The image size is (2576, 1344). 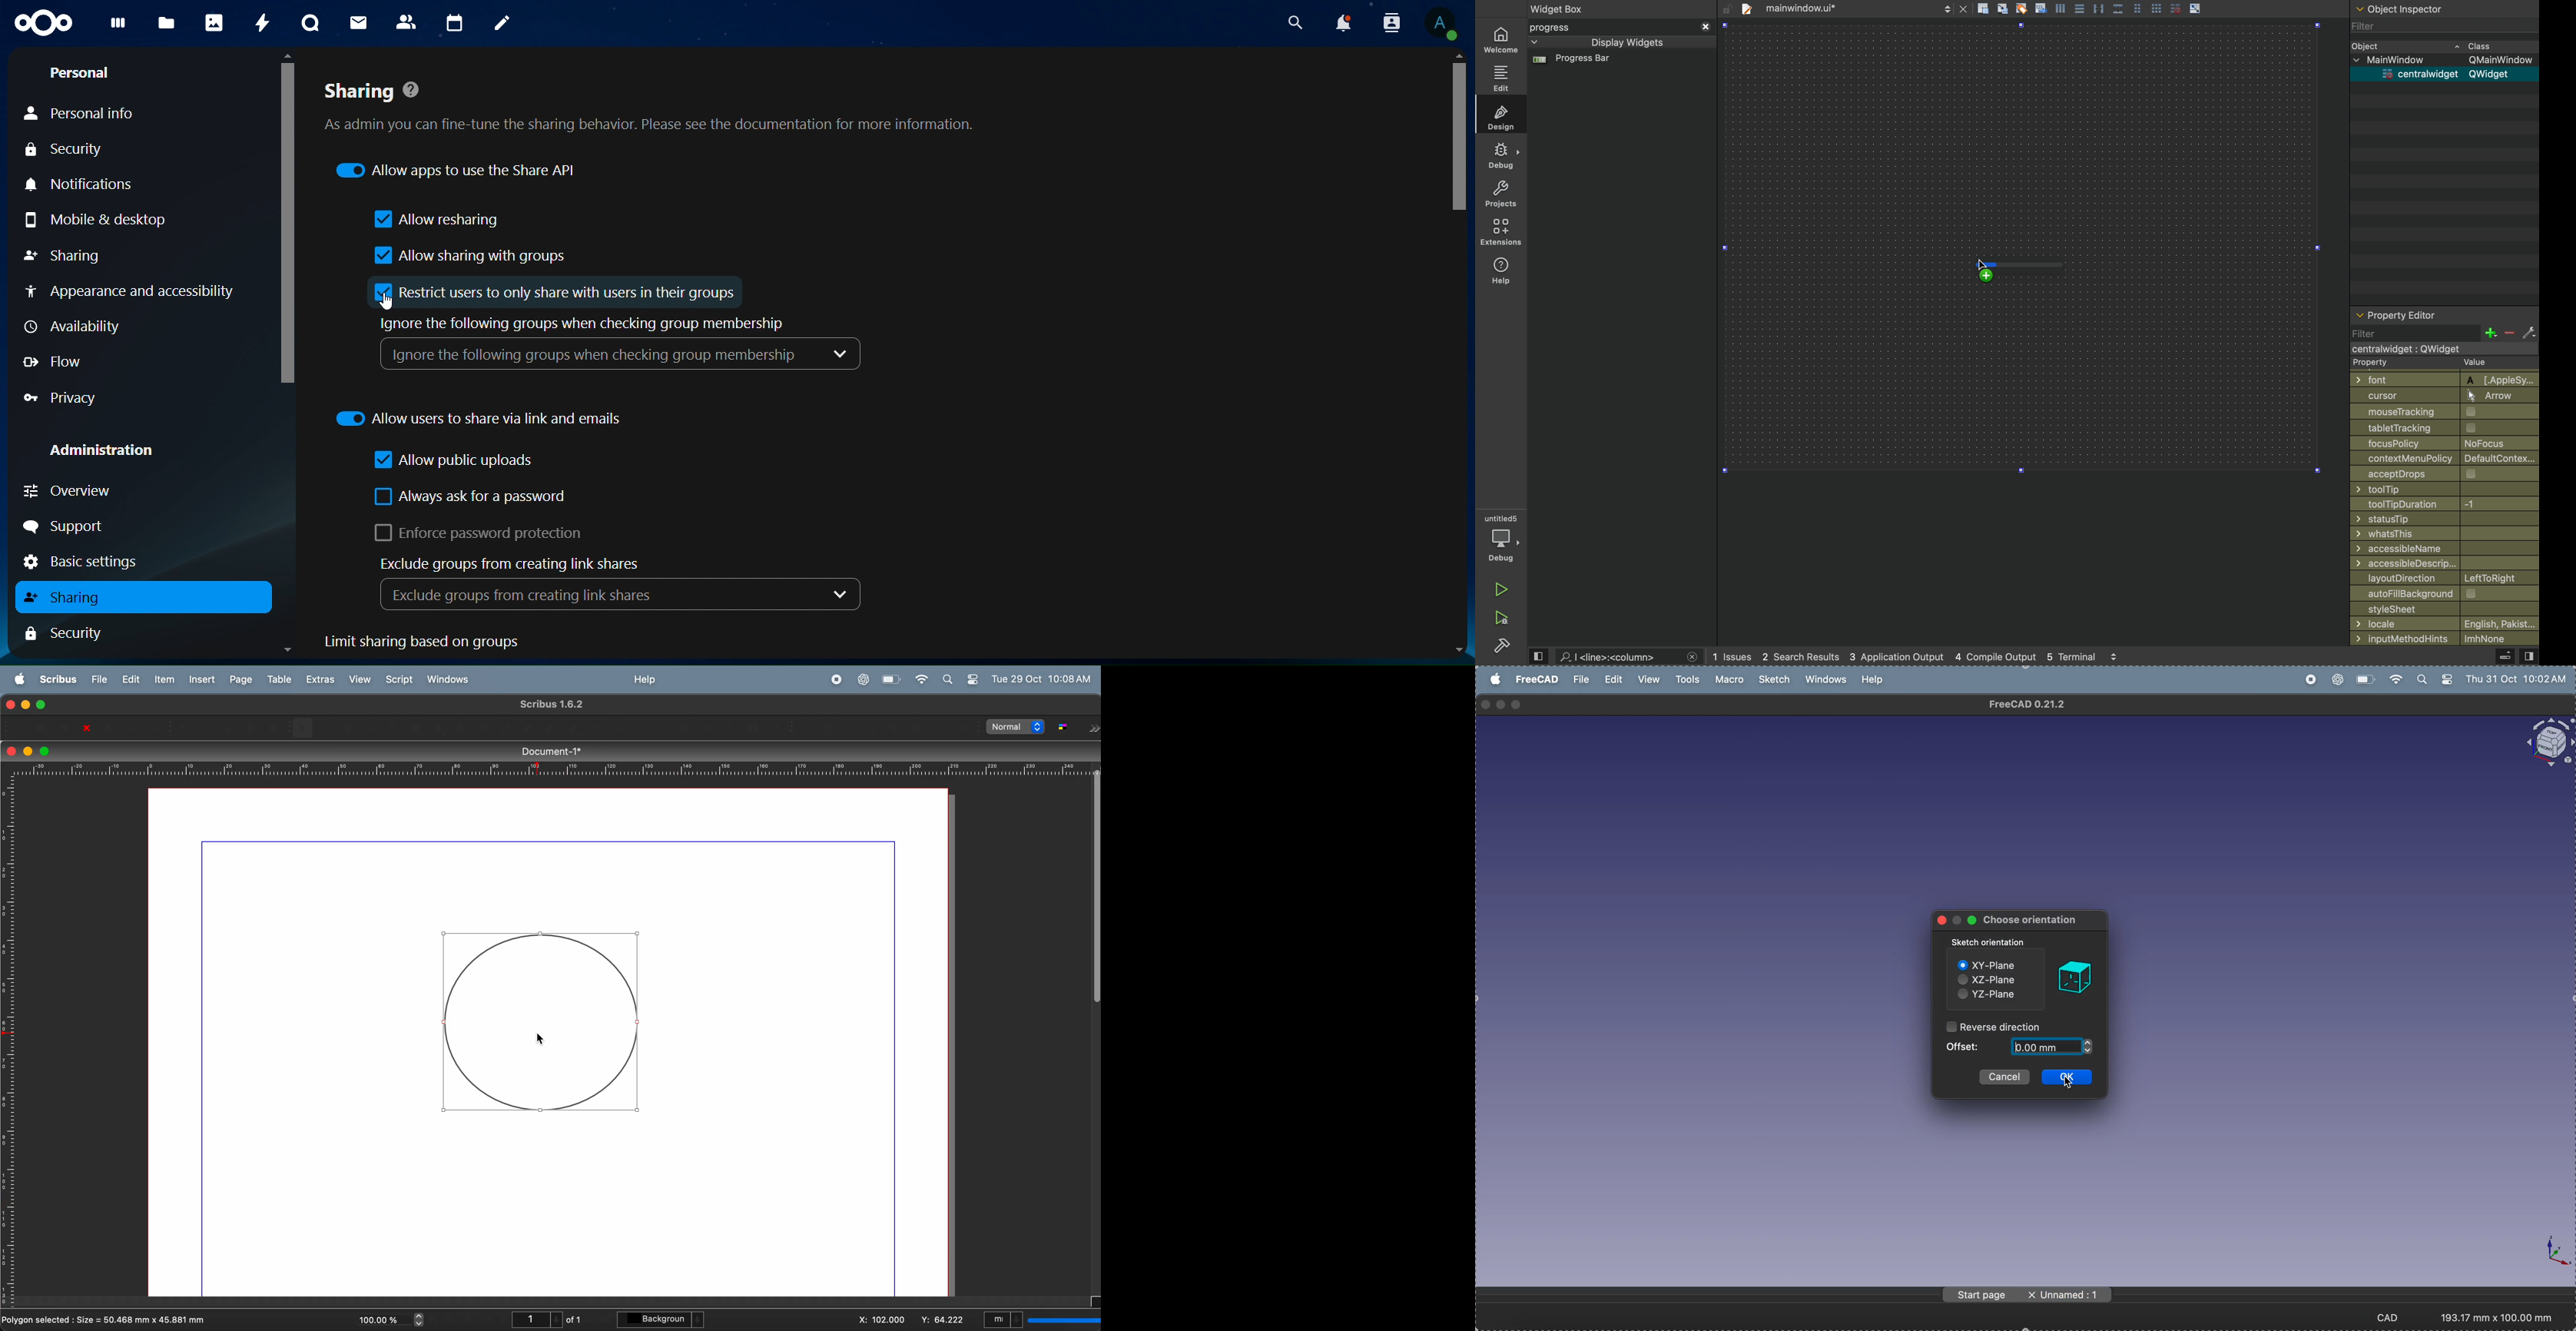 What do you see at coordinates (452, 461) in the screenshot?
I see `allow public uploads` at bounding box center [452, 461].